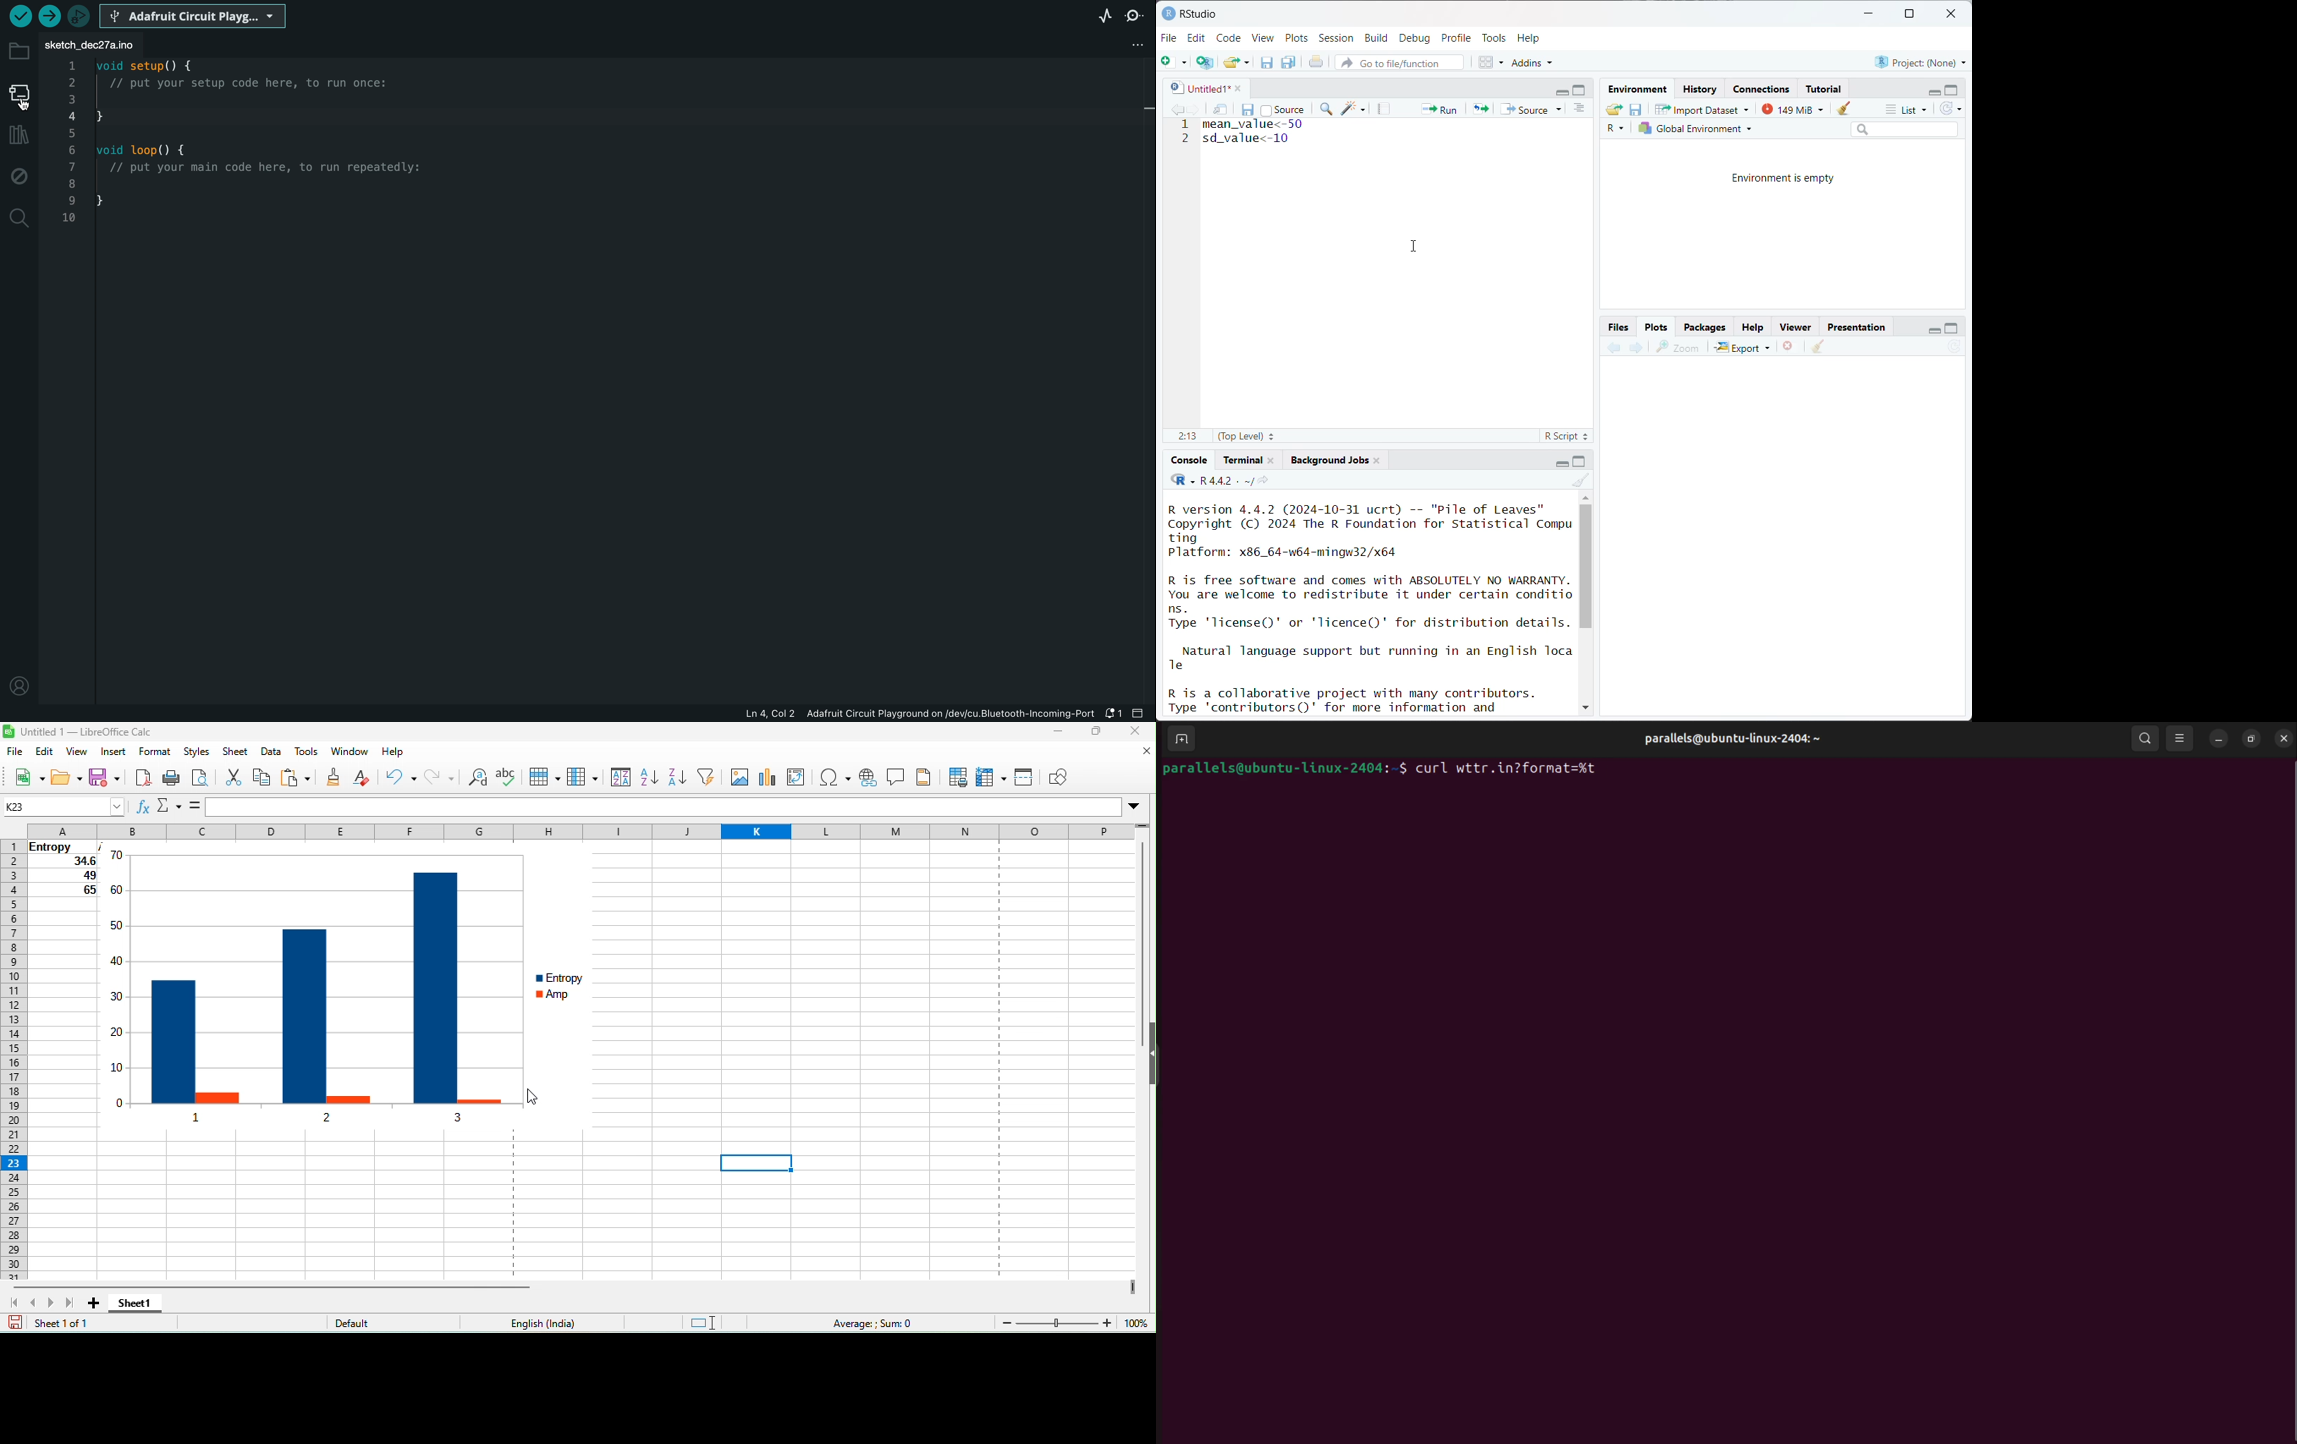  I want to click on remove the current plot, so click(1789, 348).